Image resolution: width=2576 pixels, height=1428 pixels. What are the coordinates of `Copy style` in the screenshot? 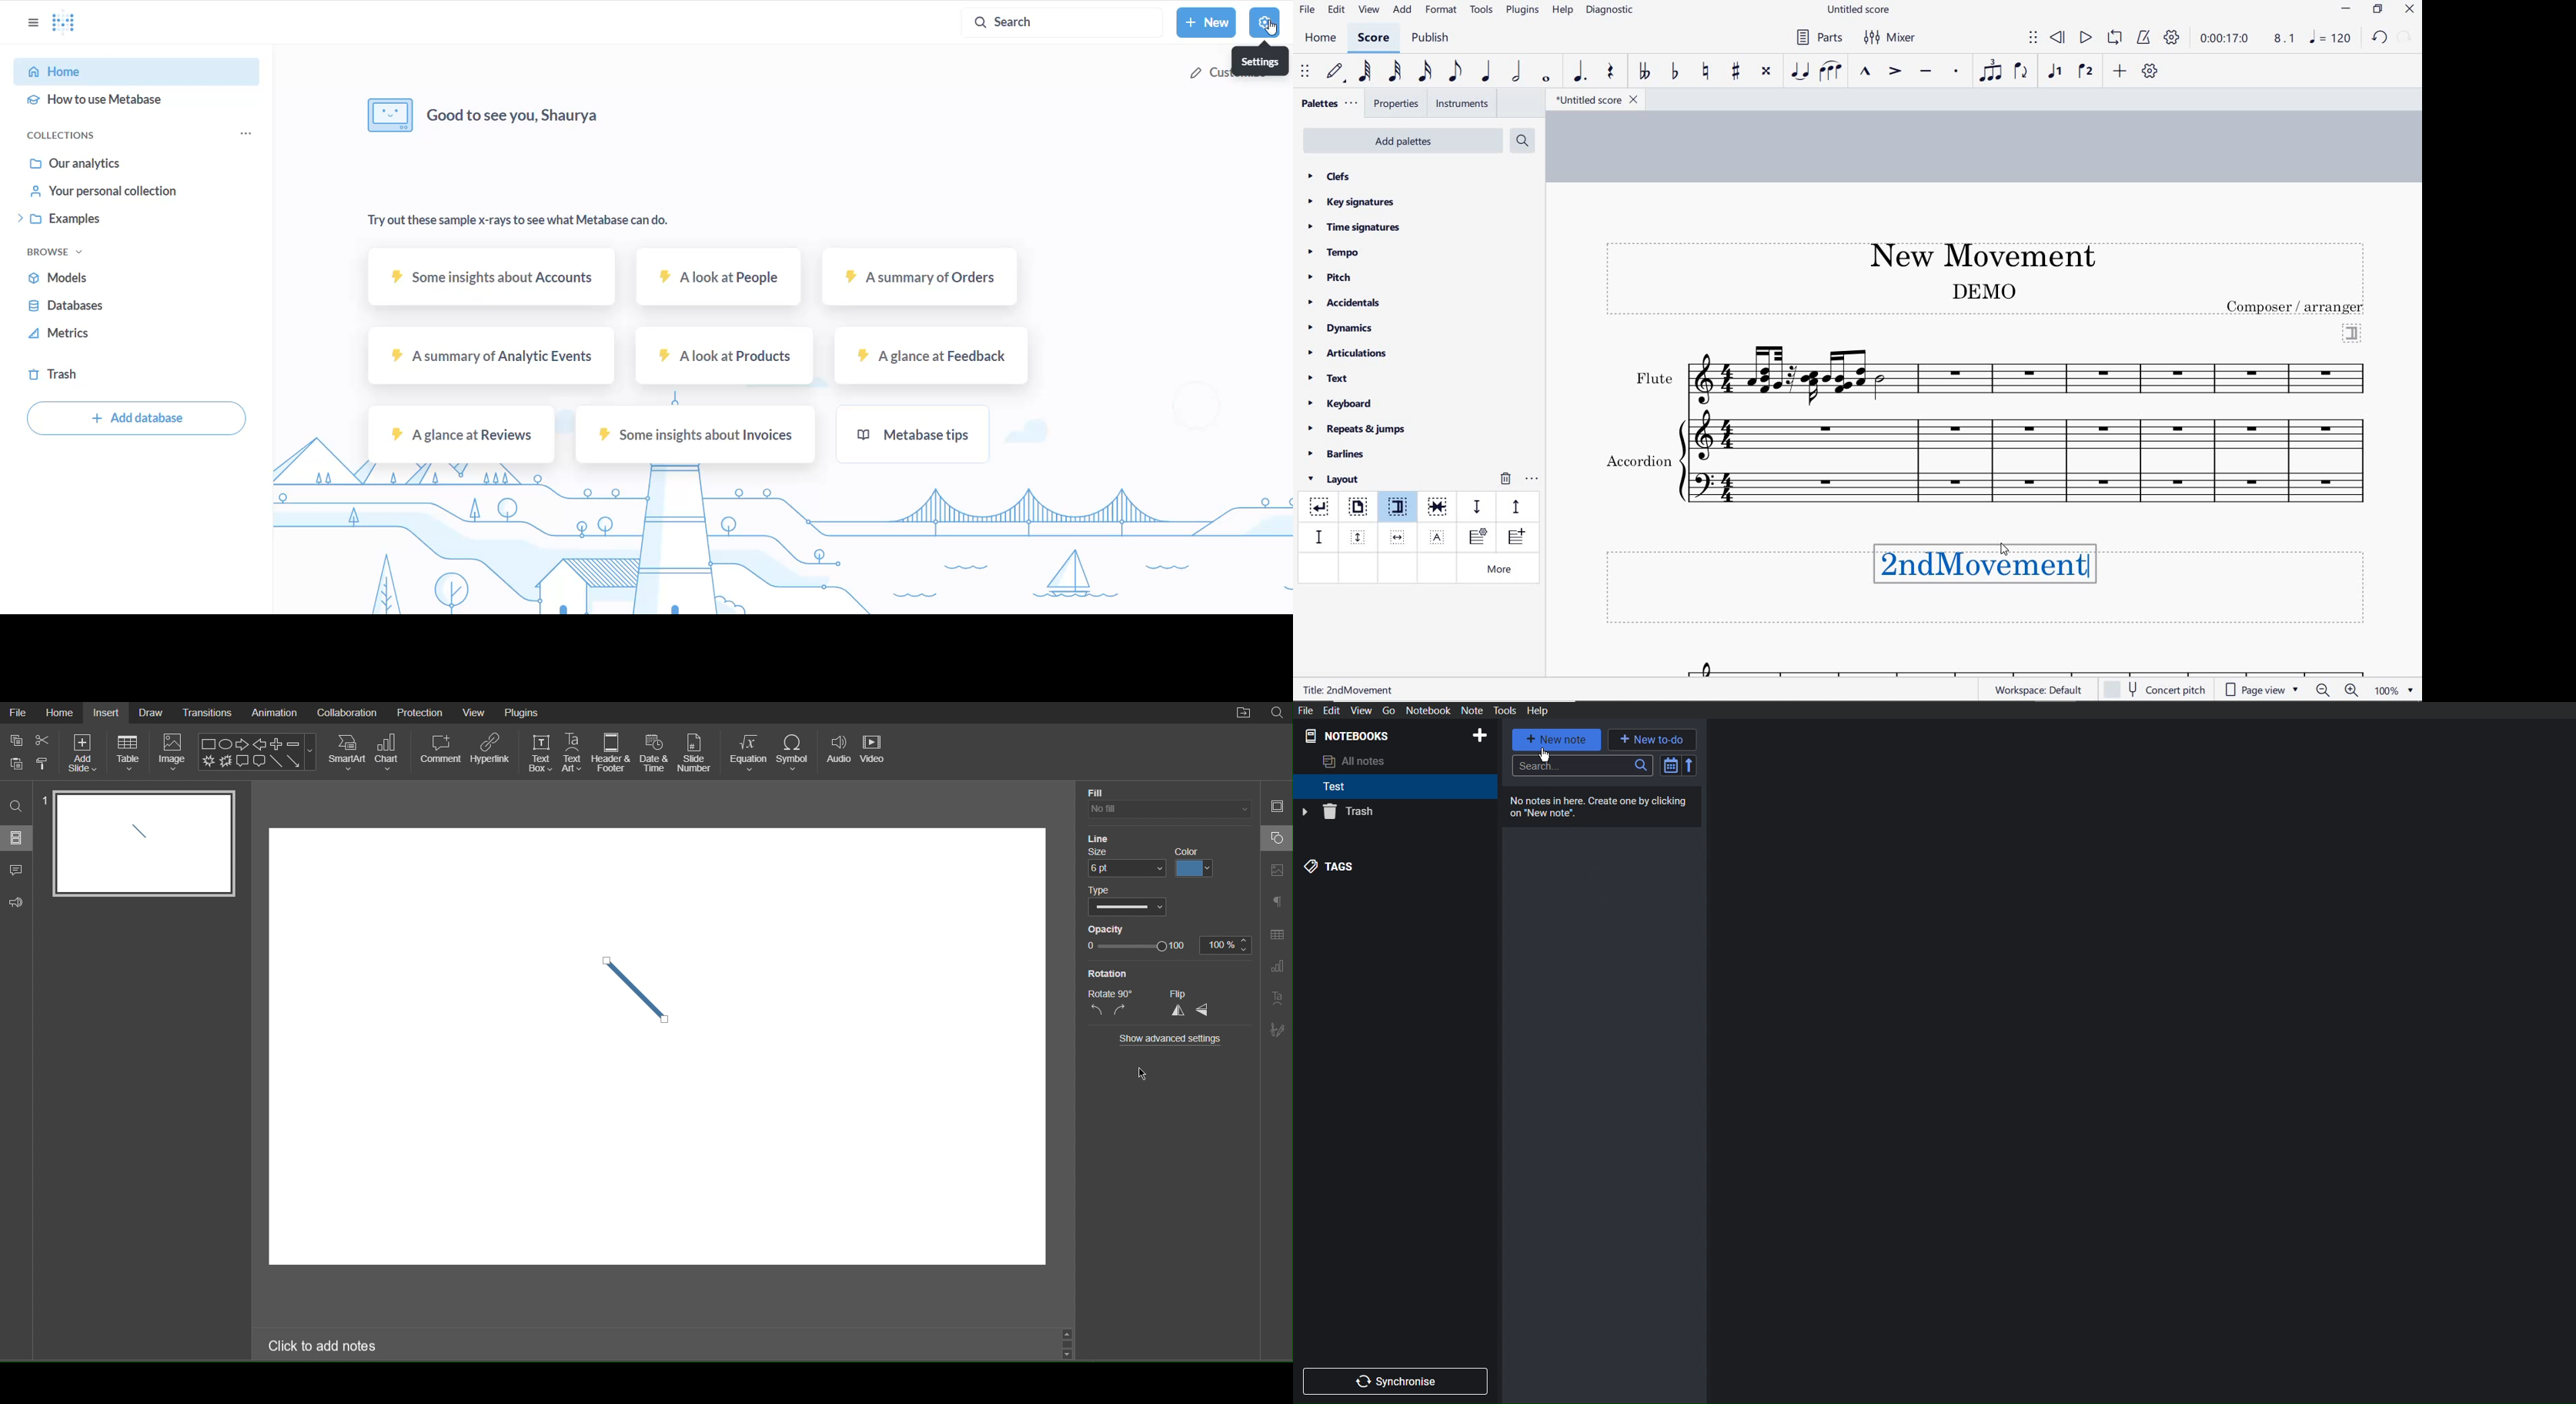 It's located at (45, 764).